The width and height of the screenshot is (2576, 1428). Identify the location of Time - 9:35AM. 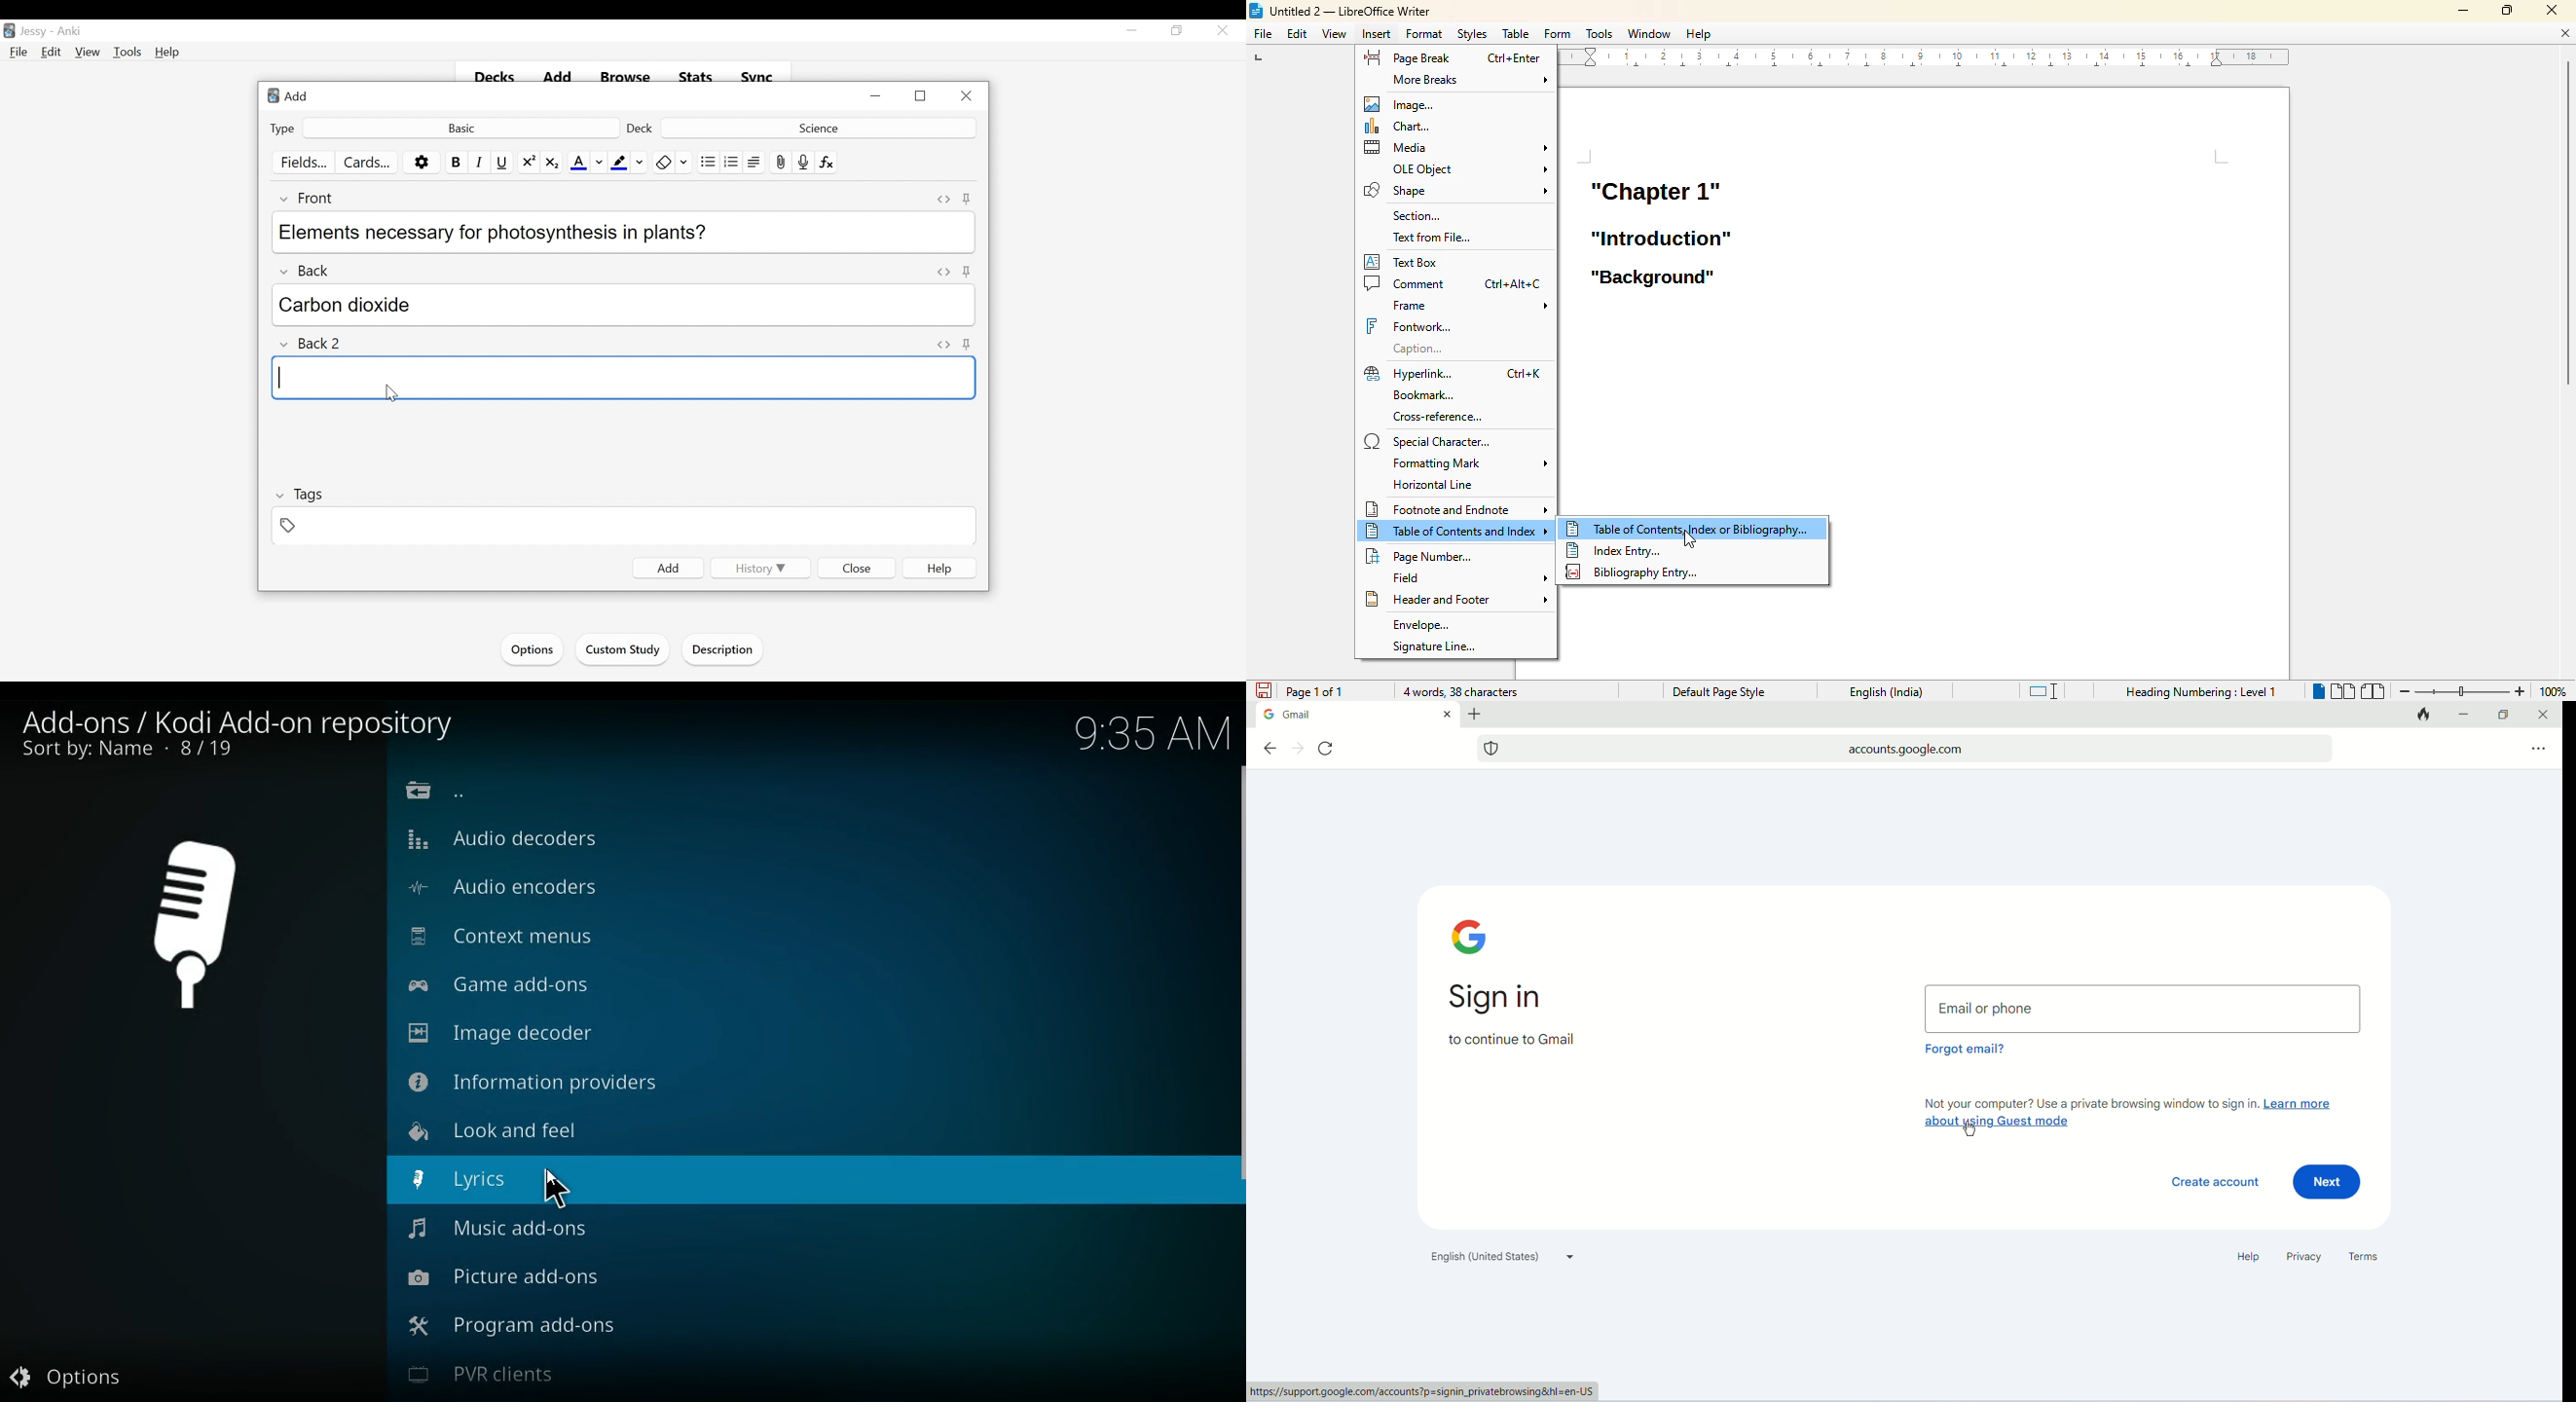
(1153, 733).